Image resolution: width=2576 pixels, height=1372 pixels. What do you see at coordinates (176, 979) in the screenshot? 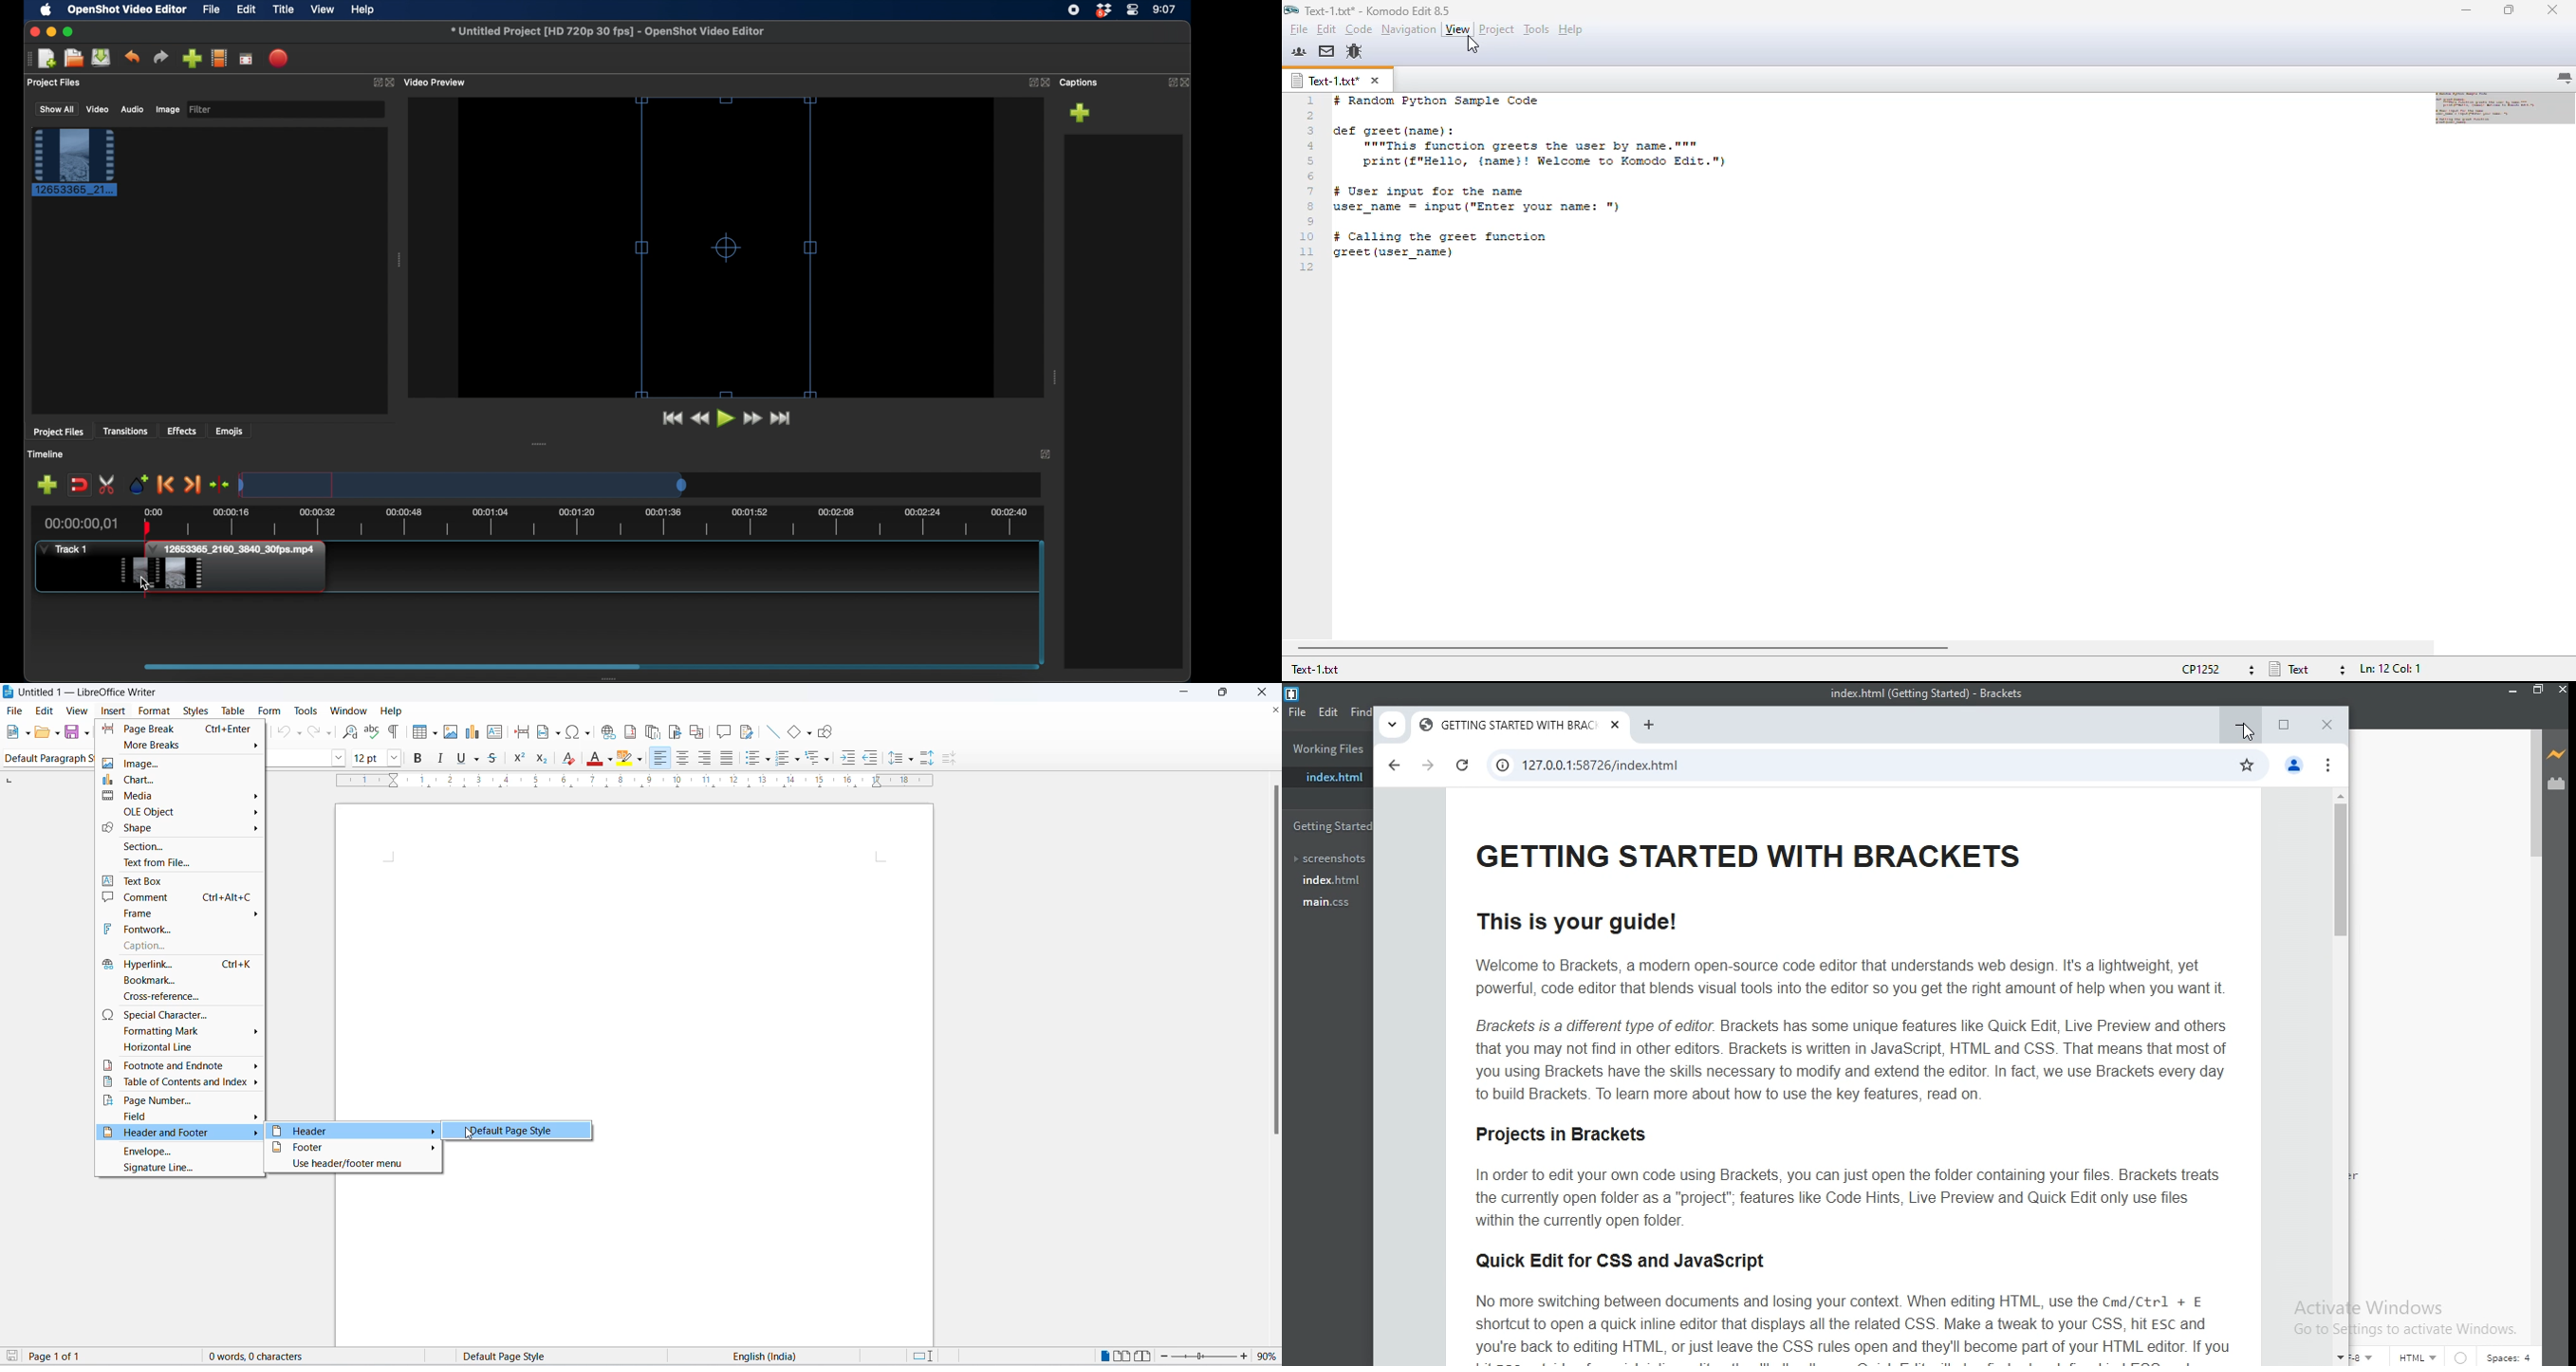
I see `bookmark` at bounding box center [176, 979].